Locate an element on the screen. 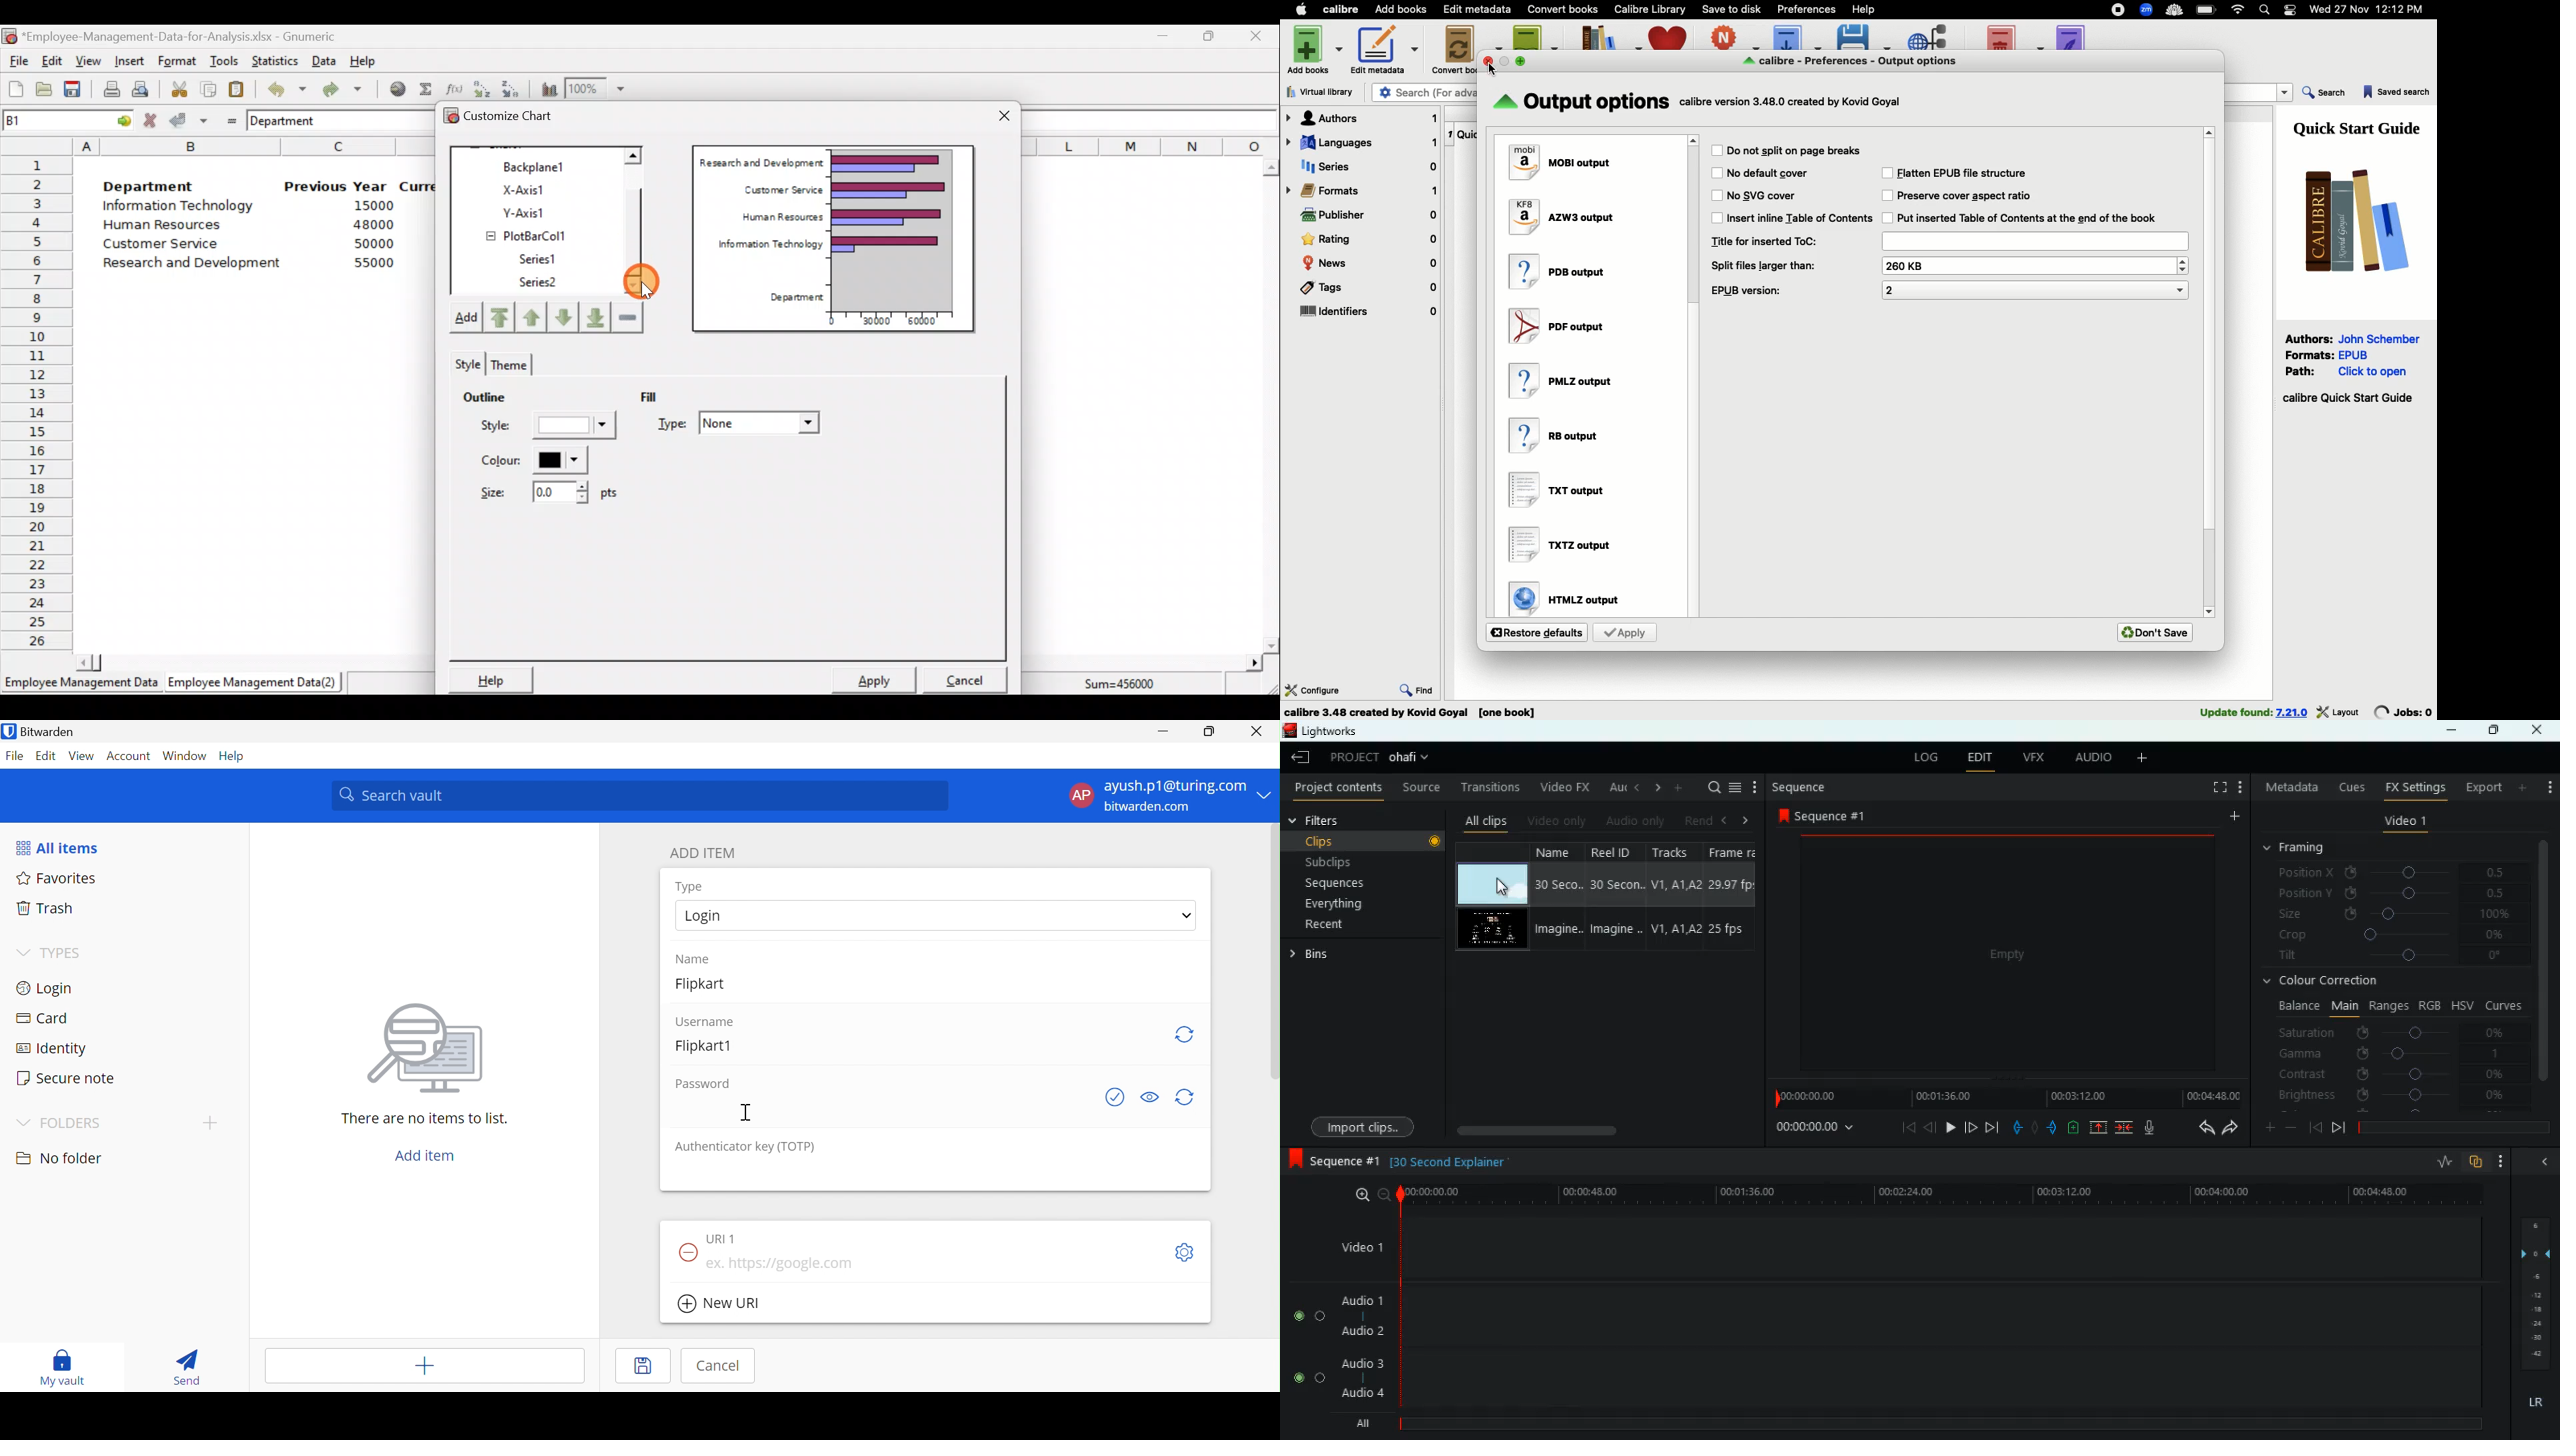  URL 1 is located at coordinates (721, 1239).